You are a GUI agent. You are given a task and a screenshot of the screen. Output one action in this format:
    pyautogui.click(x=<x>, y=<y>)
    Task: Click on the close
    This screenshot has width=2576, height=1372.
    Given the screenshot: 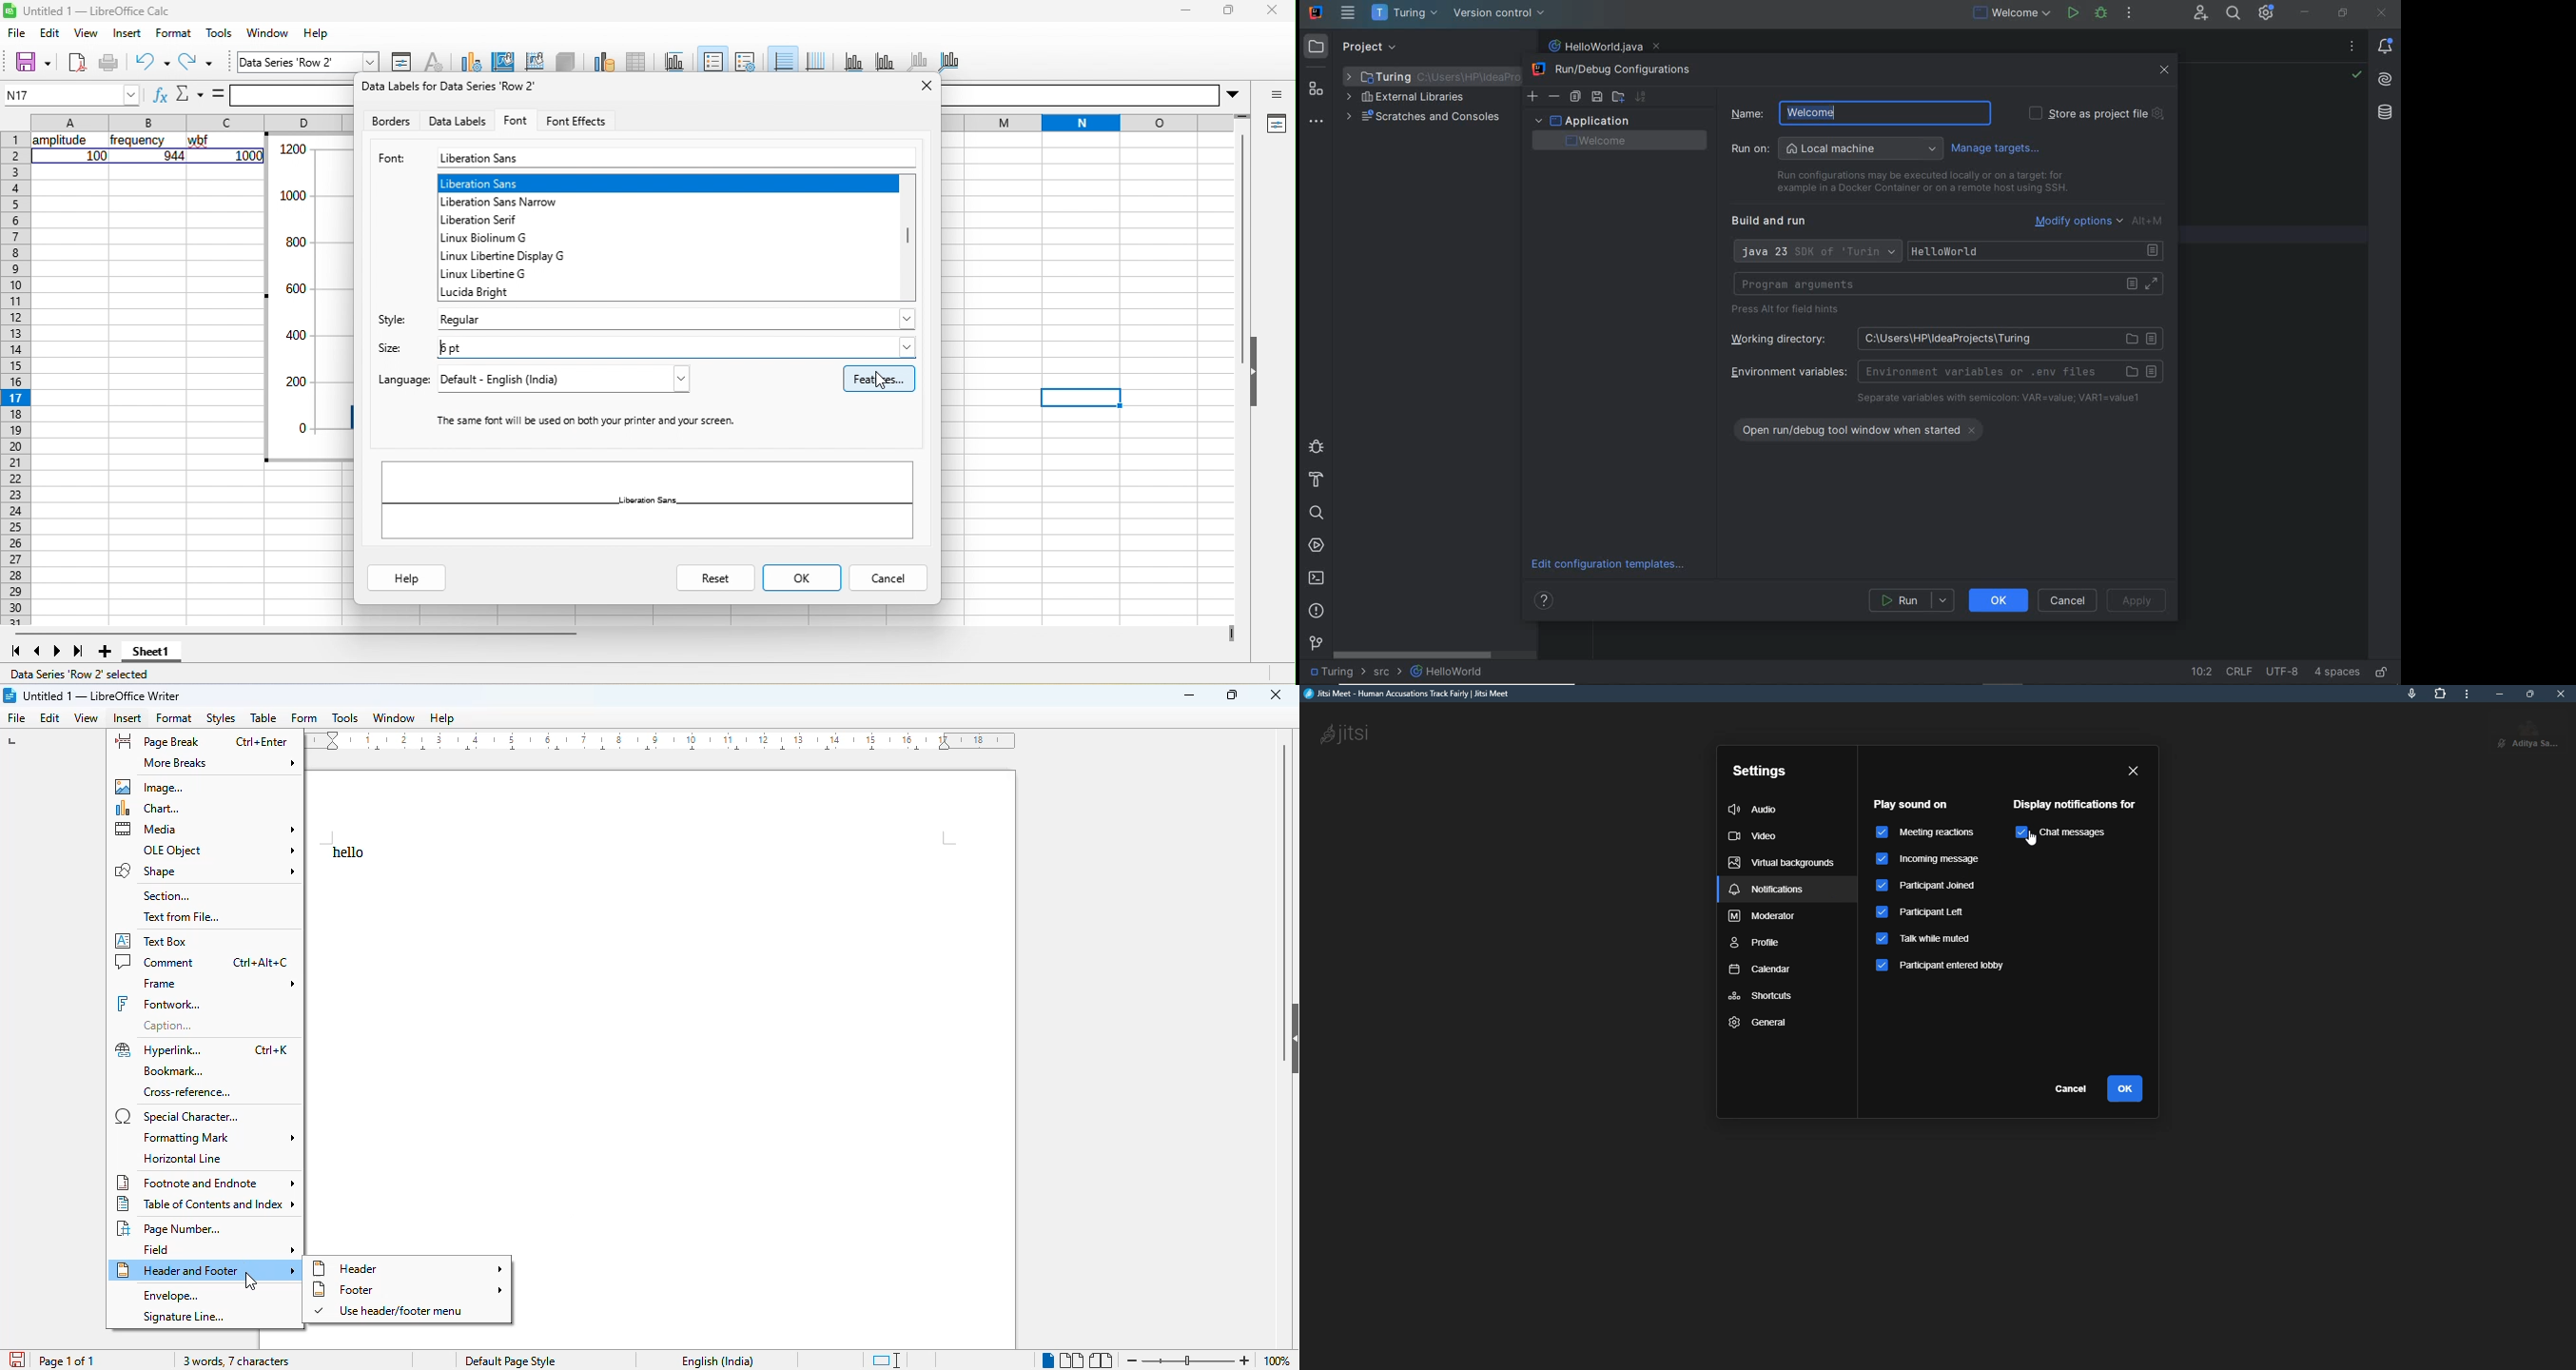 What is the action you would take?
    pyautogui.click(x=926, y=91)
    